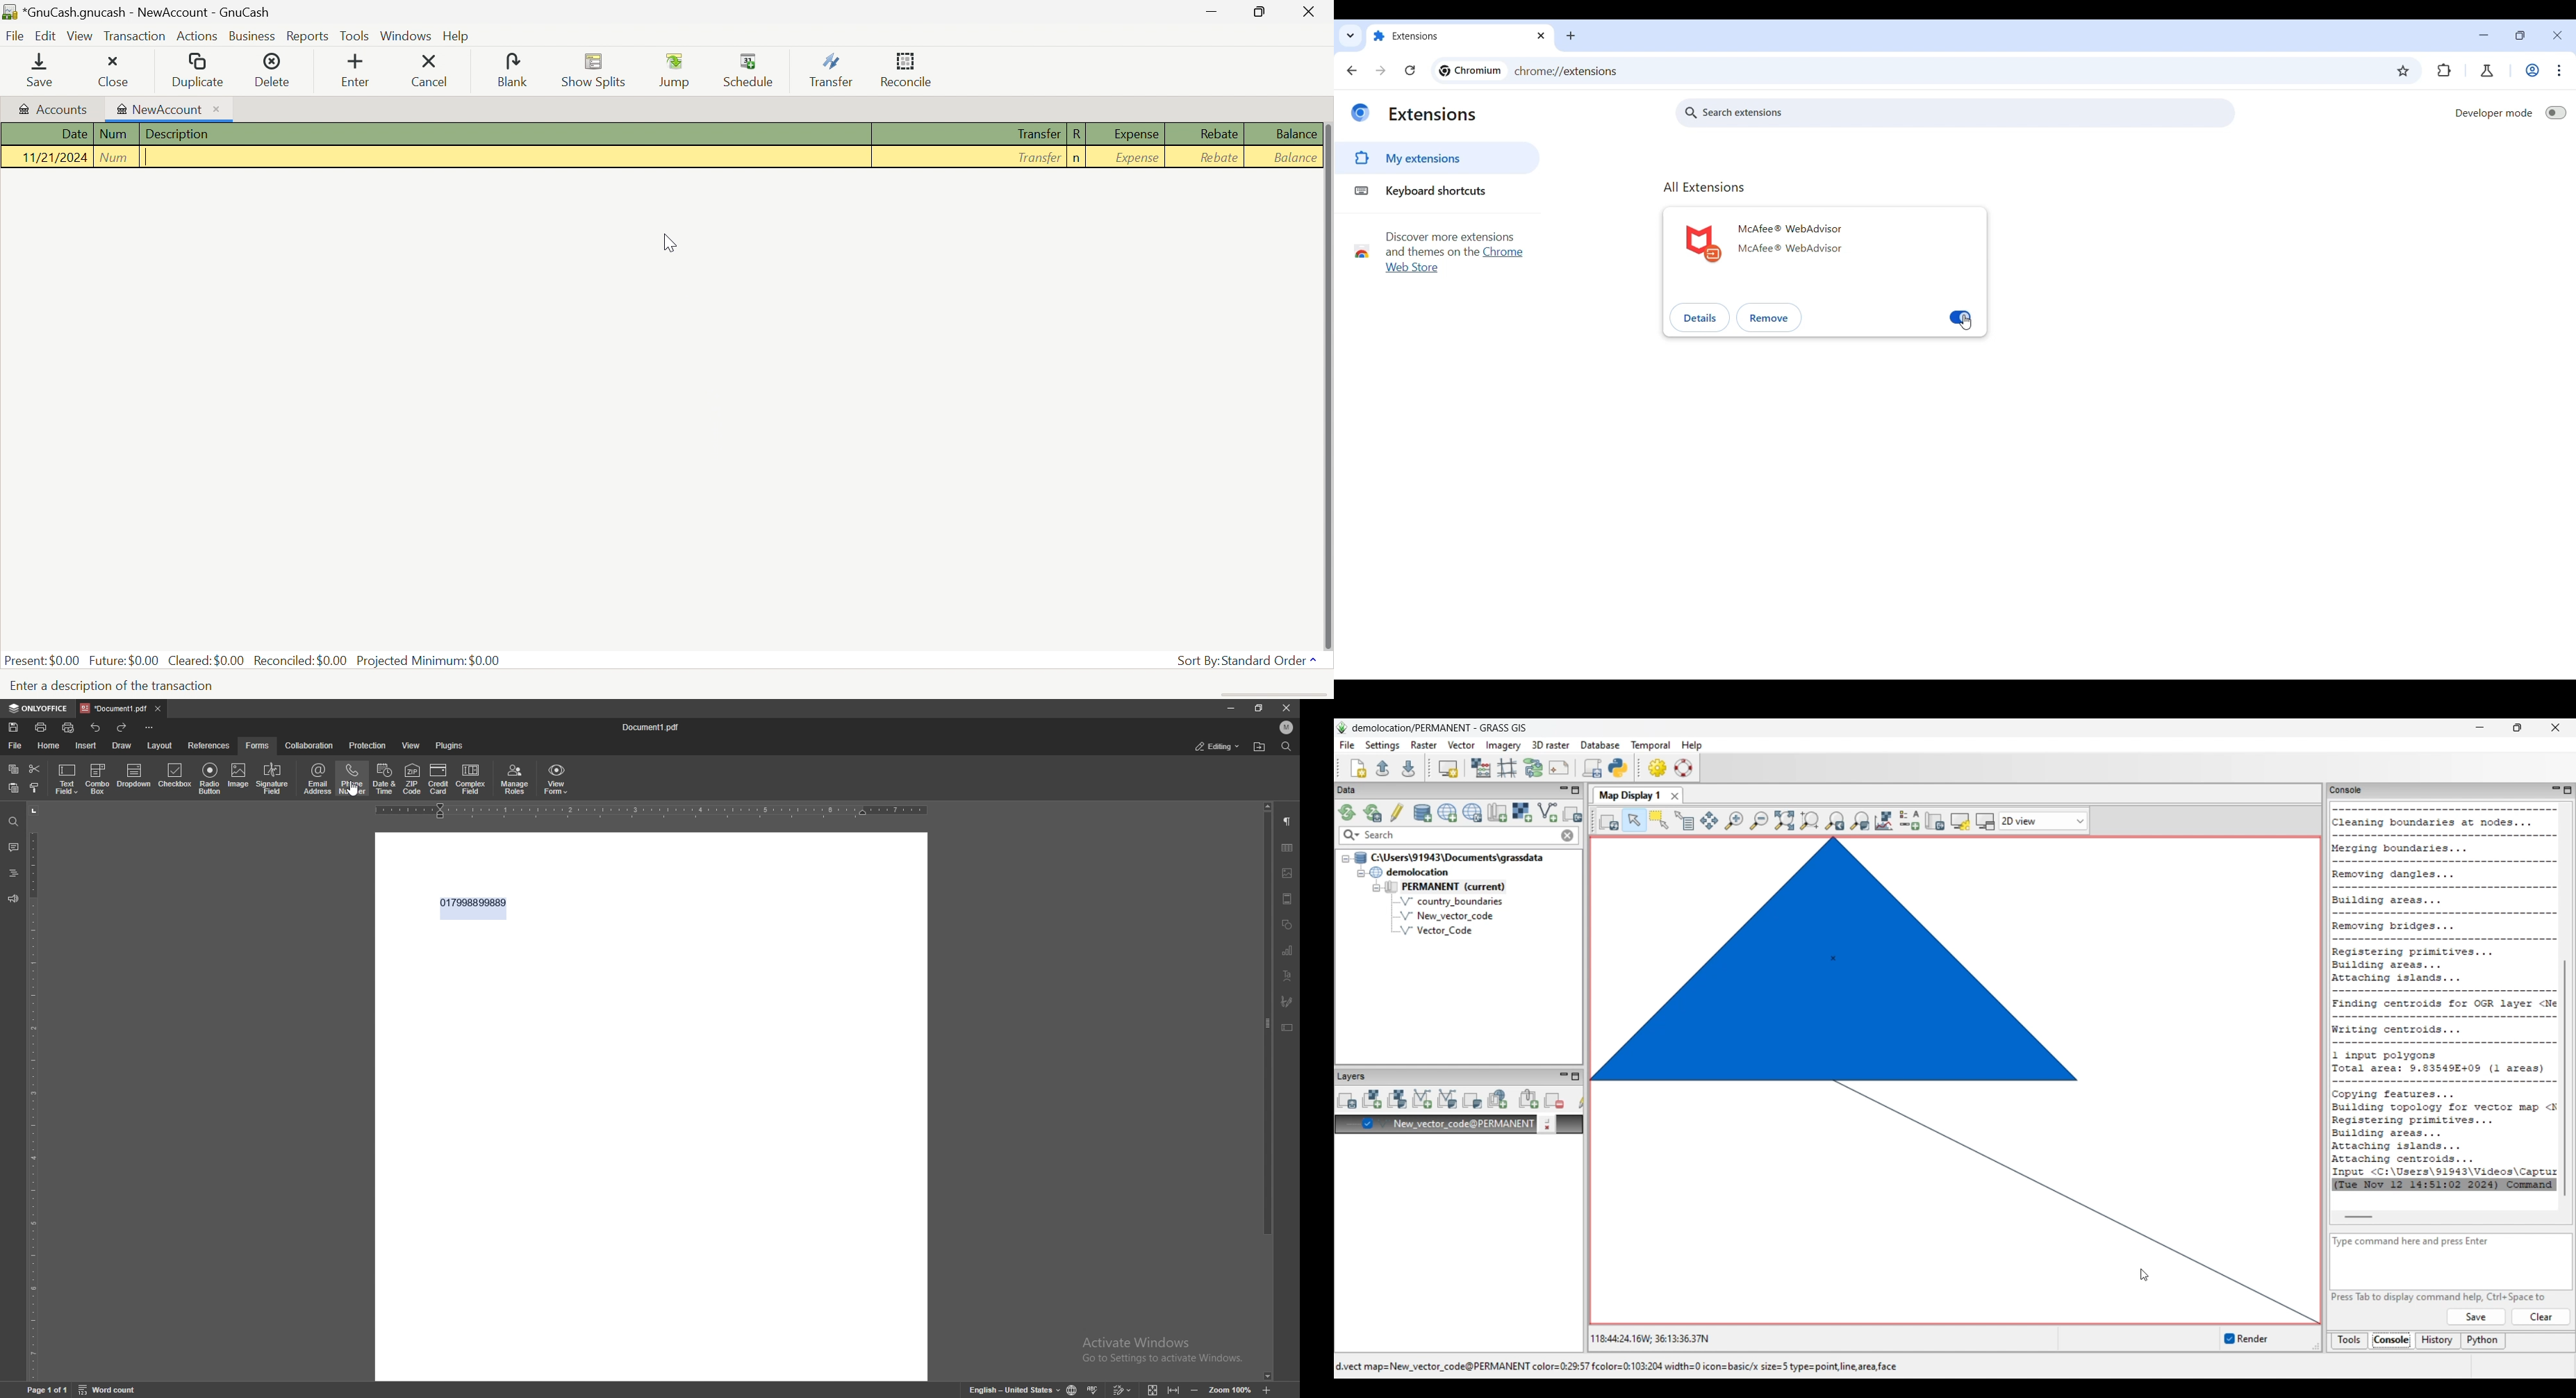  I want to click on undo, so click(96, 728).